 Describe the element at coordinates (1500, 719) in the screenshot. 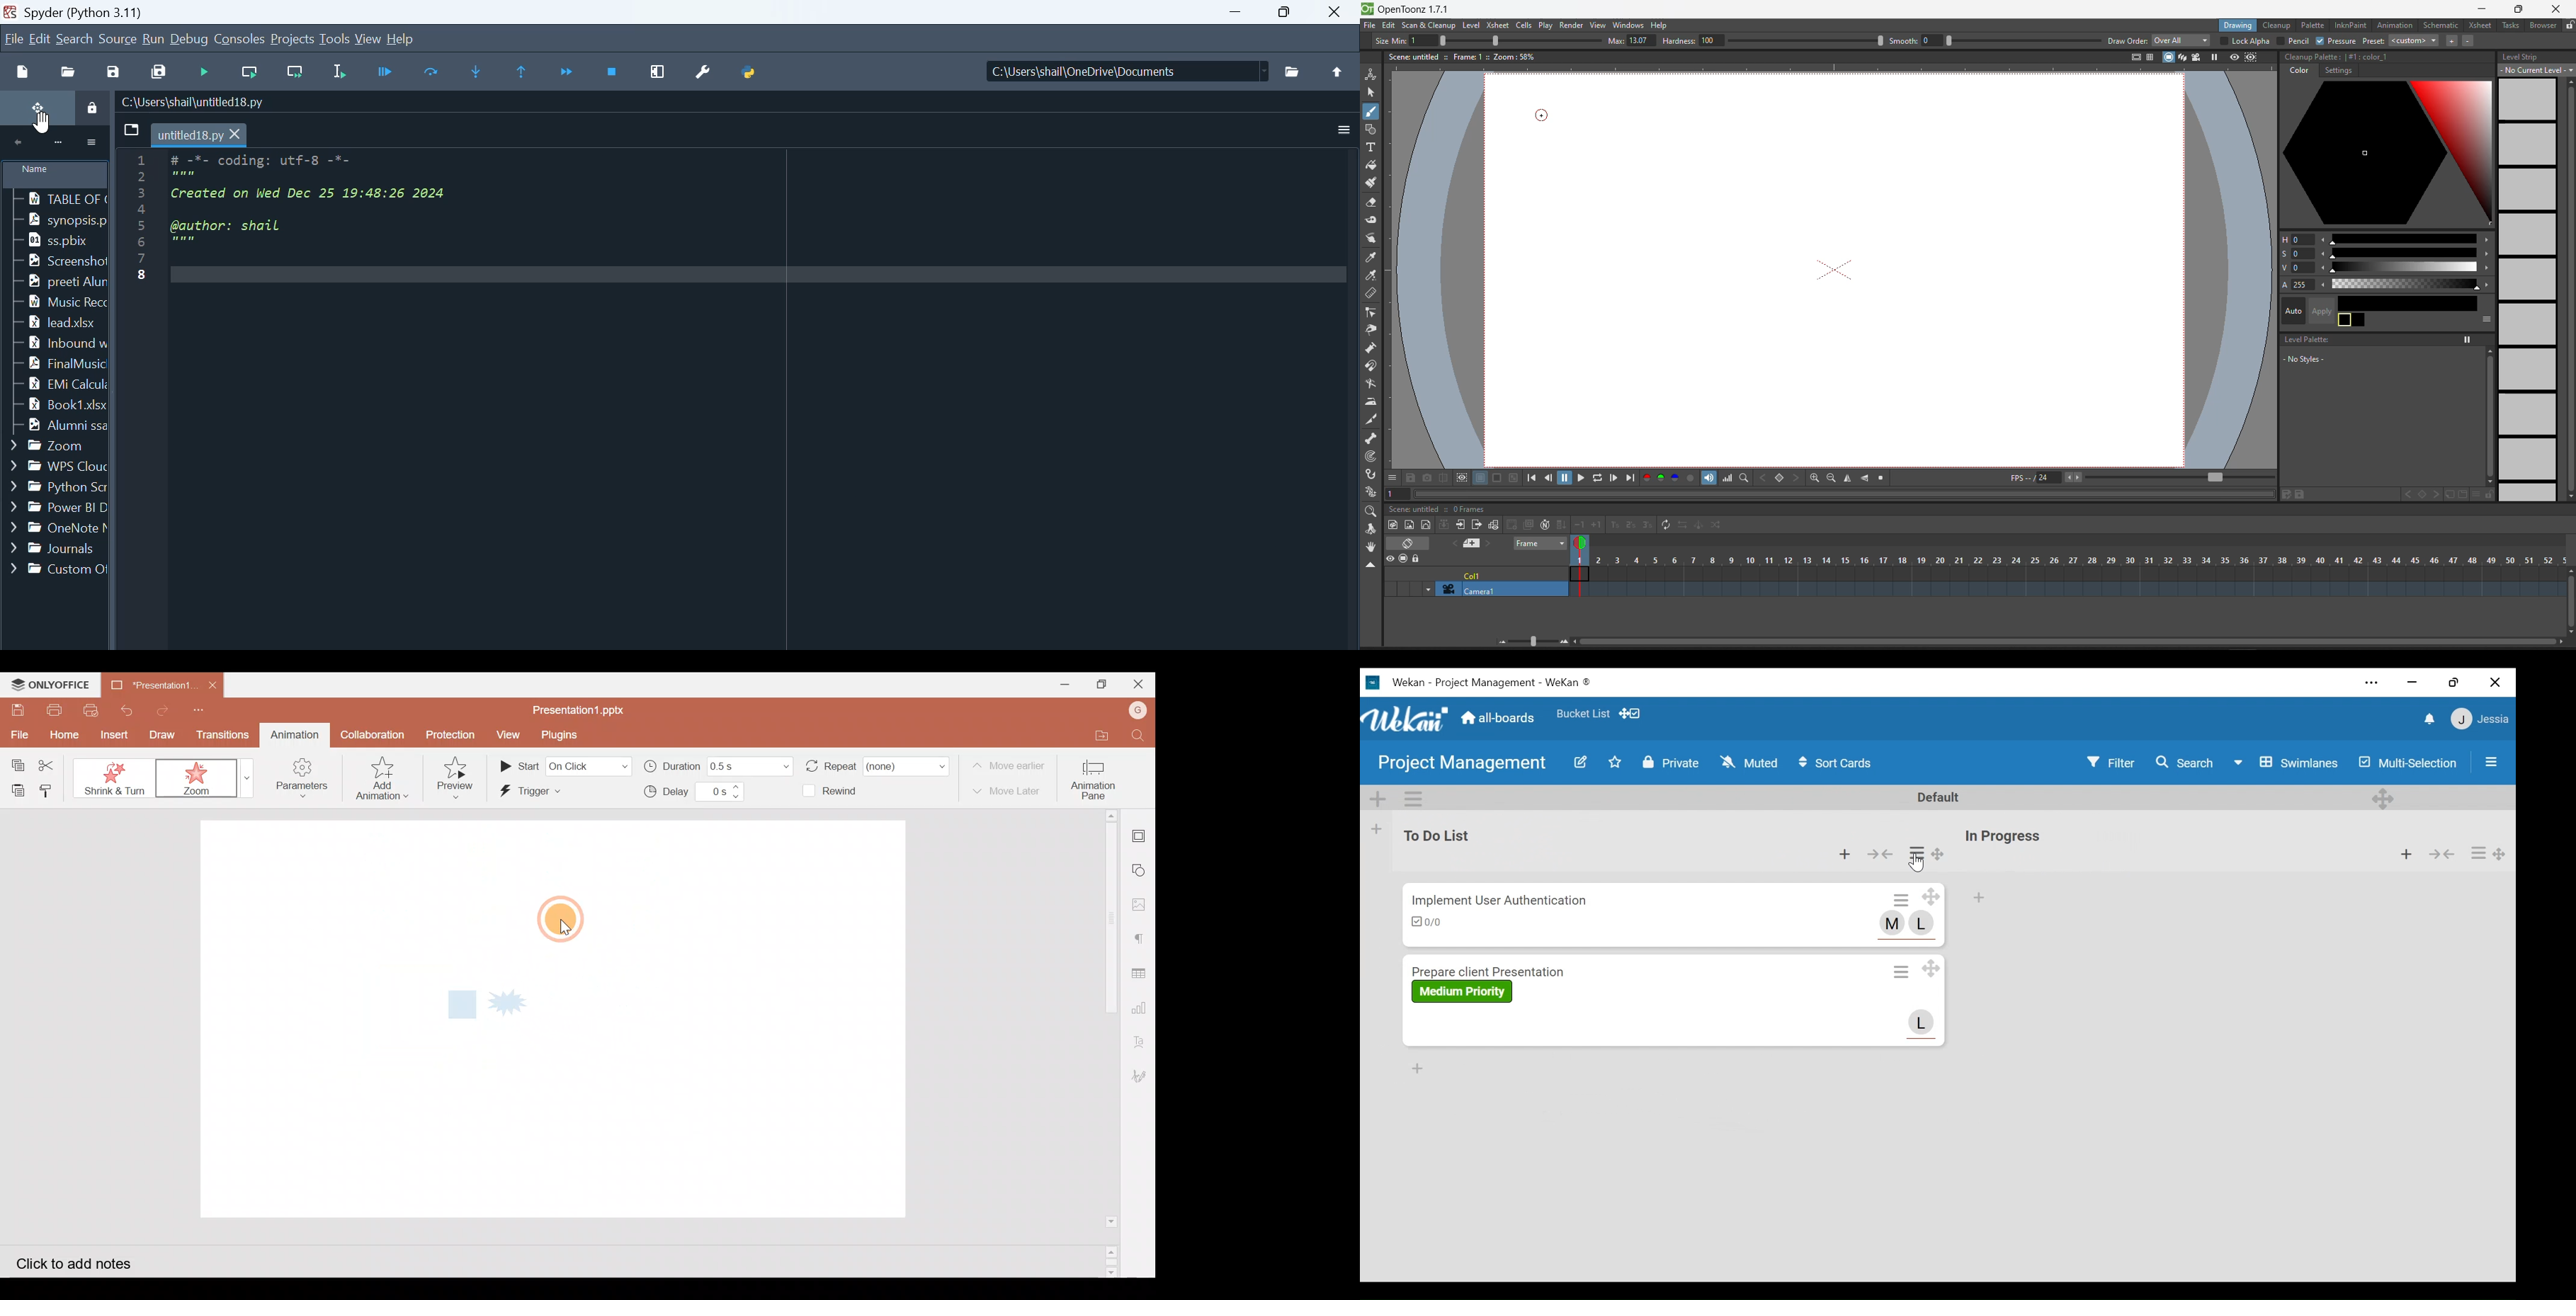

I see `Home (all boards)` at that location.